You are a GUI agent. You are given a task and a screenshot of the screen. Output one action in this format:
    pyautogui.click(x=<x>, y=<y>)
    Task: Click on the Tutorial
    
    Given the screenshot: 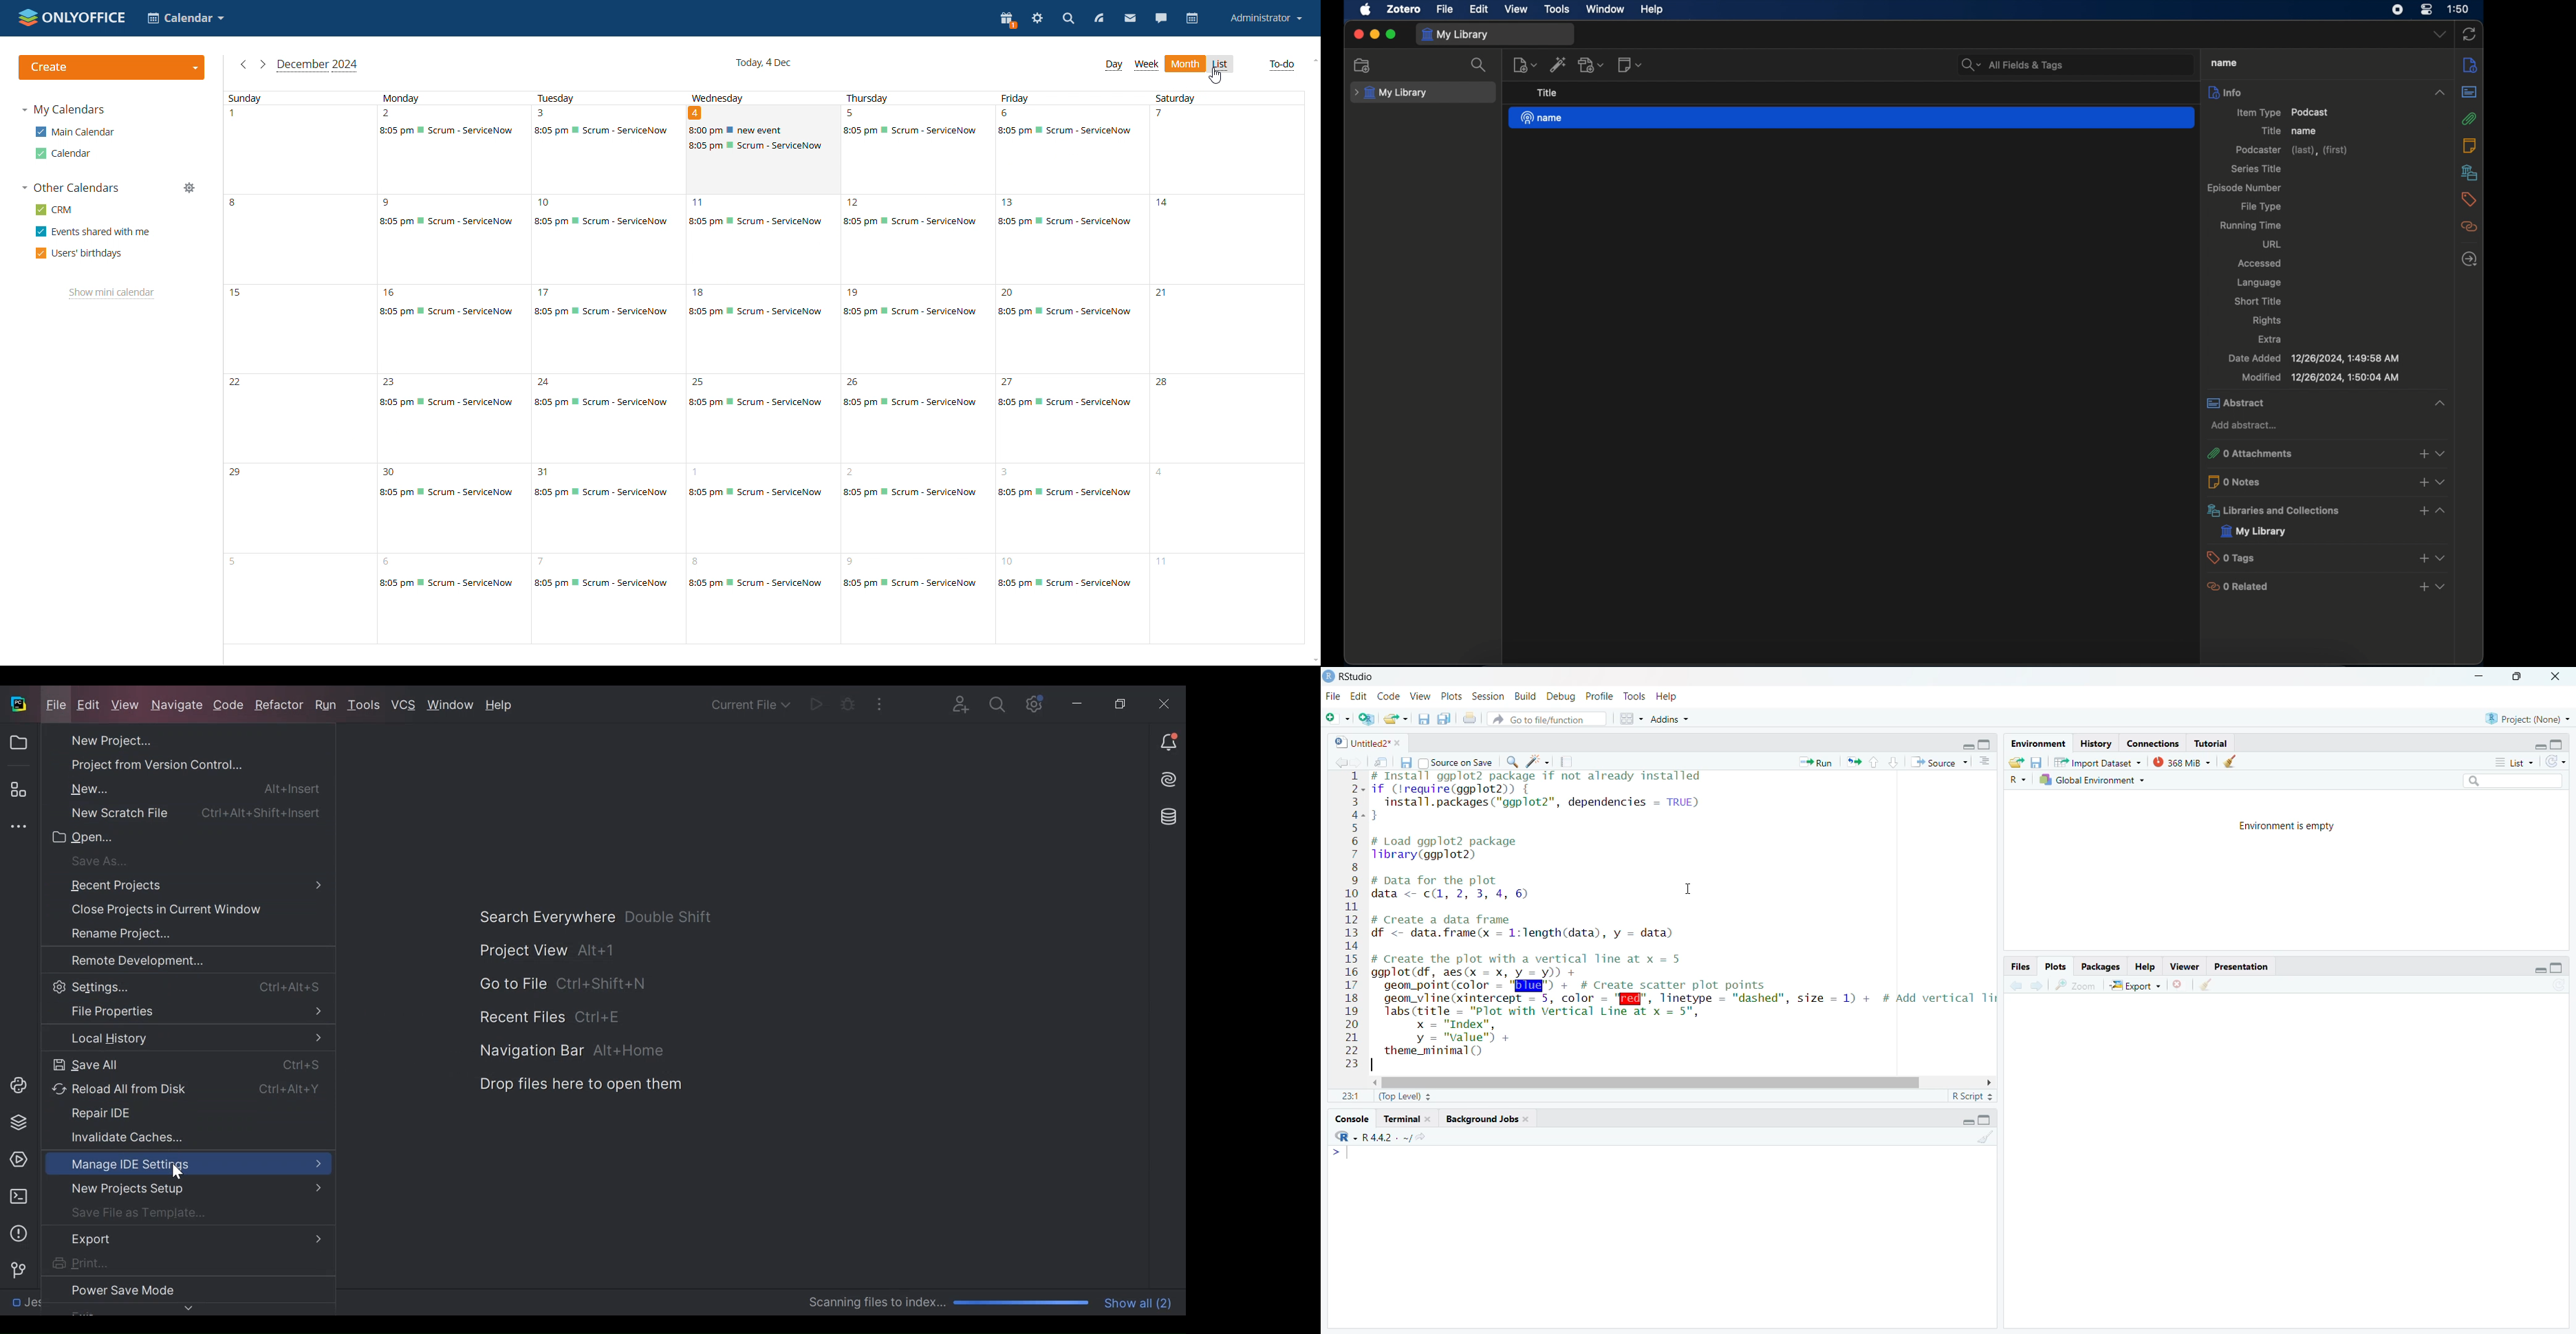 What is the action you would take?
    pyautogui.click(x=2214, y=742)
    